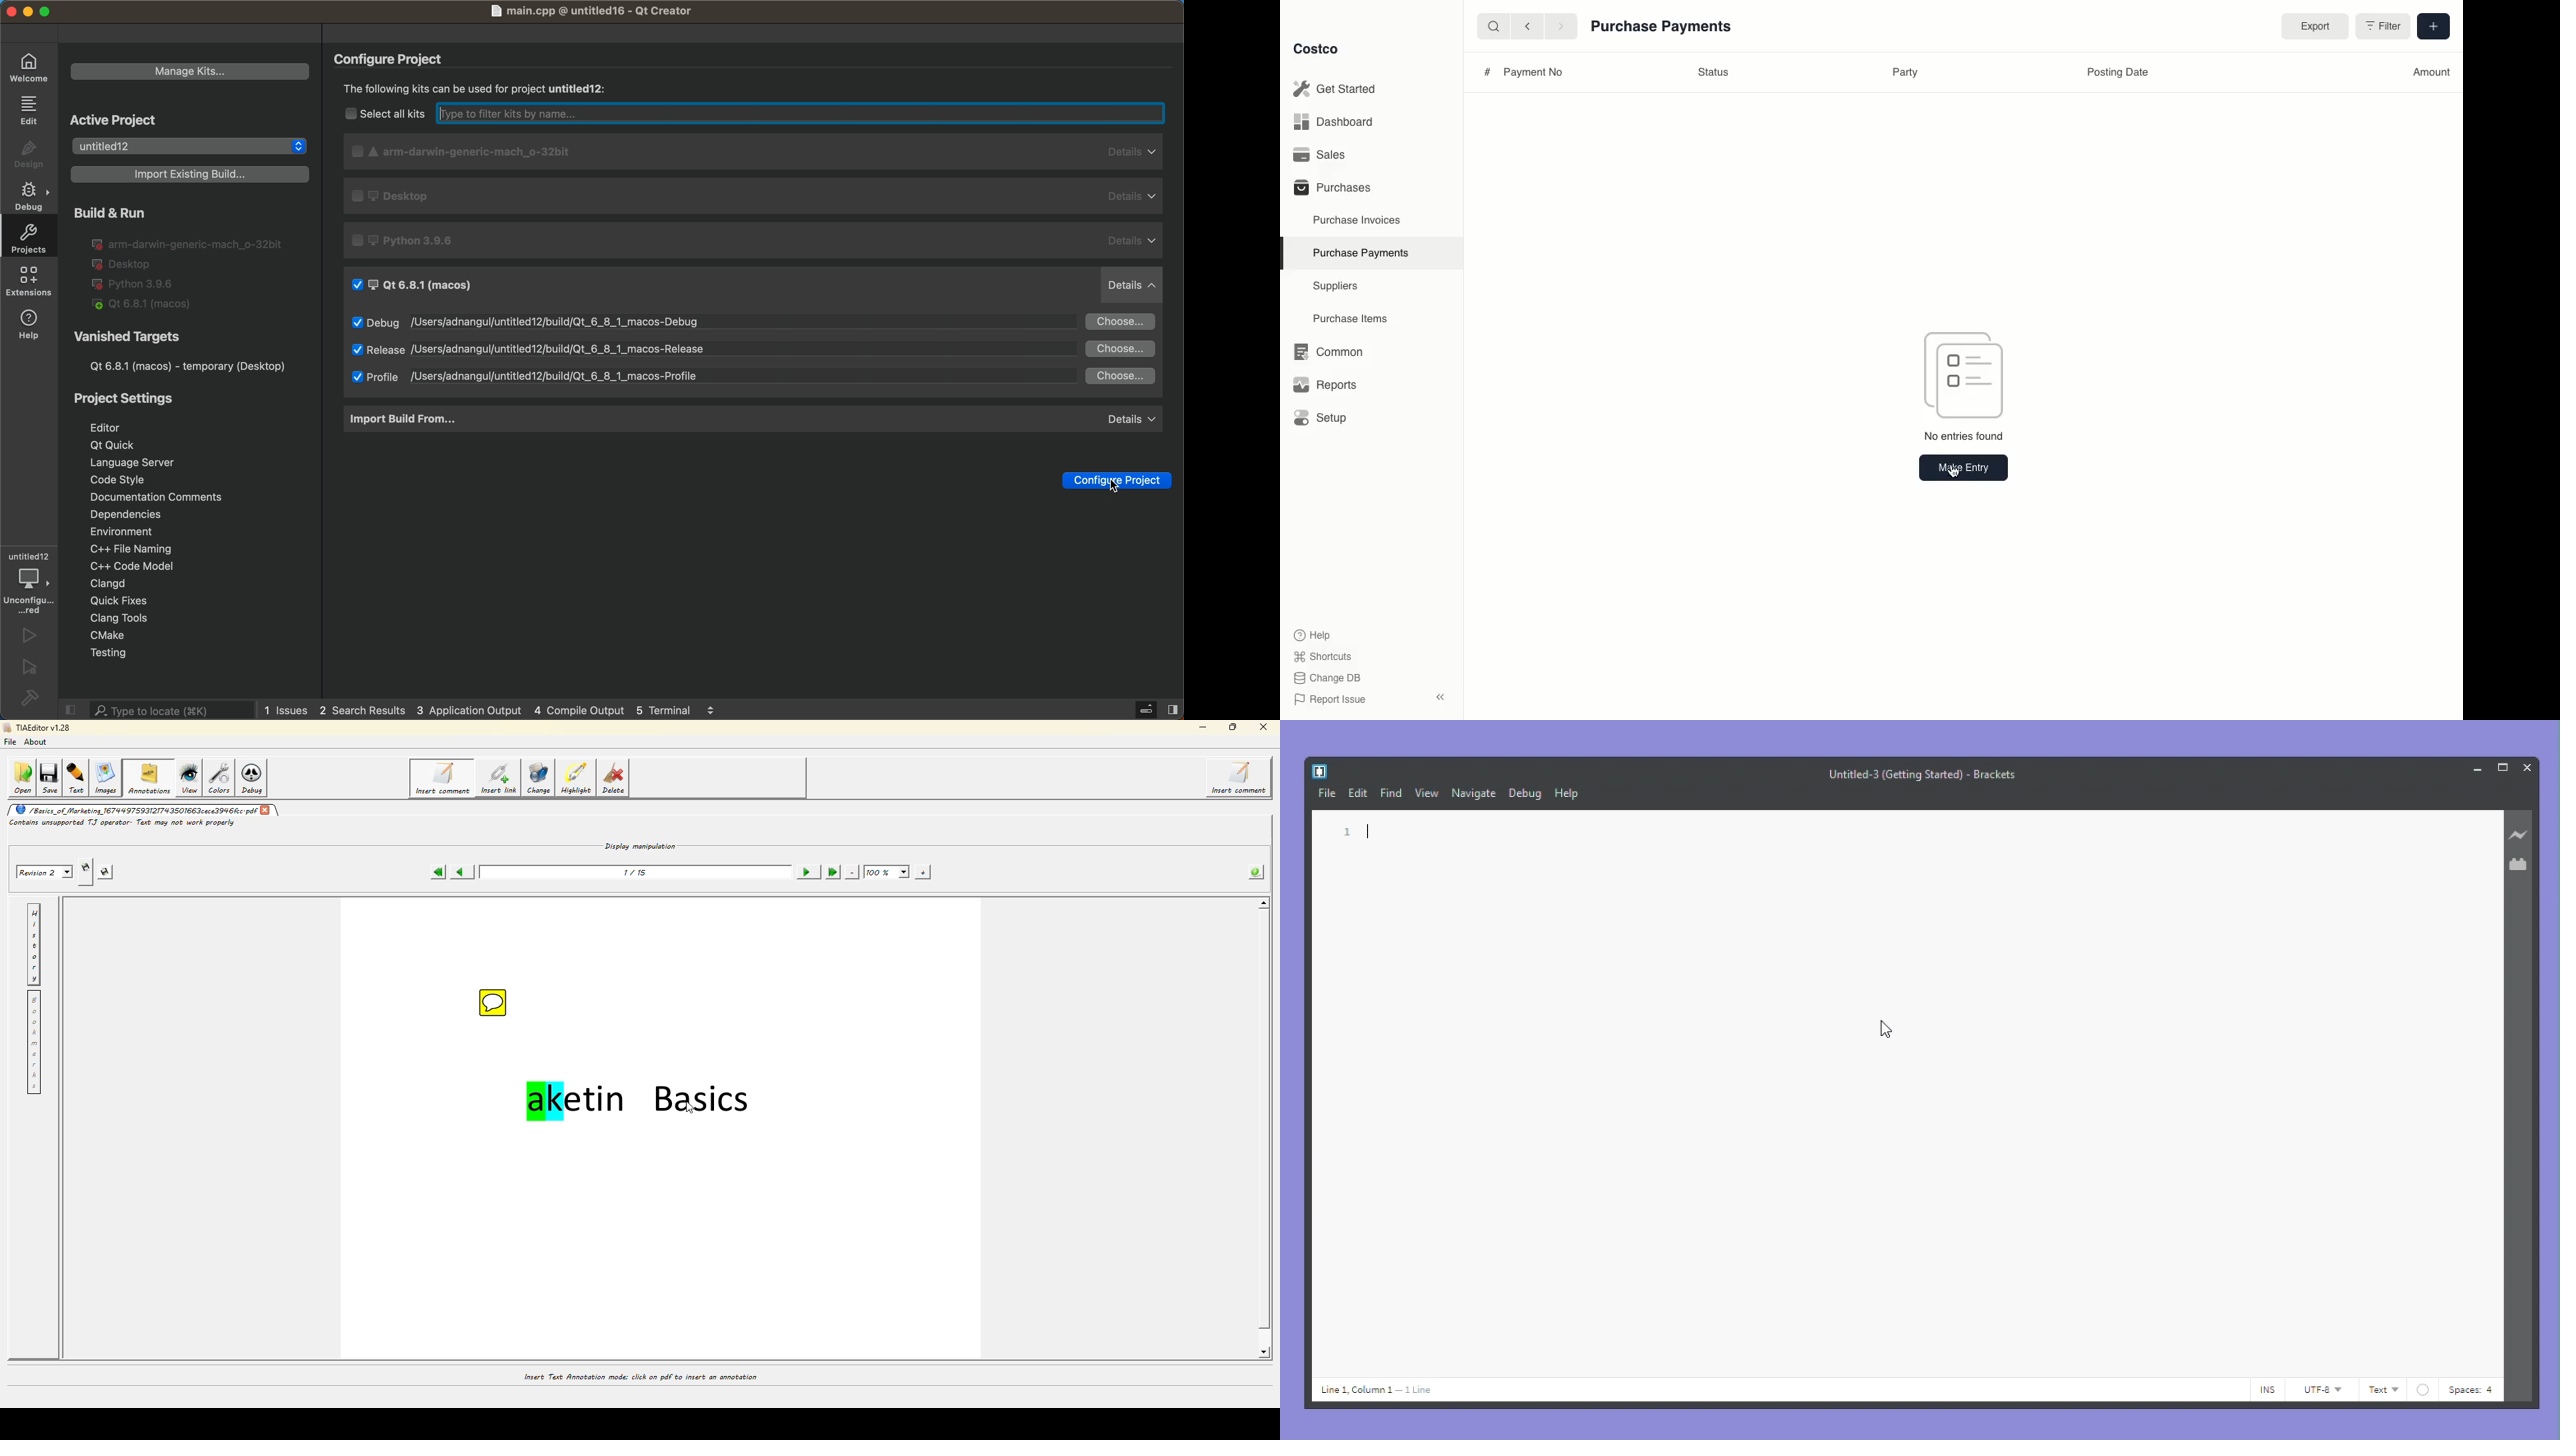  Describe the element at coordinates (1958, 471) in the screenshot. I see `cursor` at that location.